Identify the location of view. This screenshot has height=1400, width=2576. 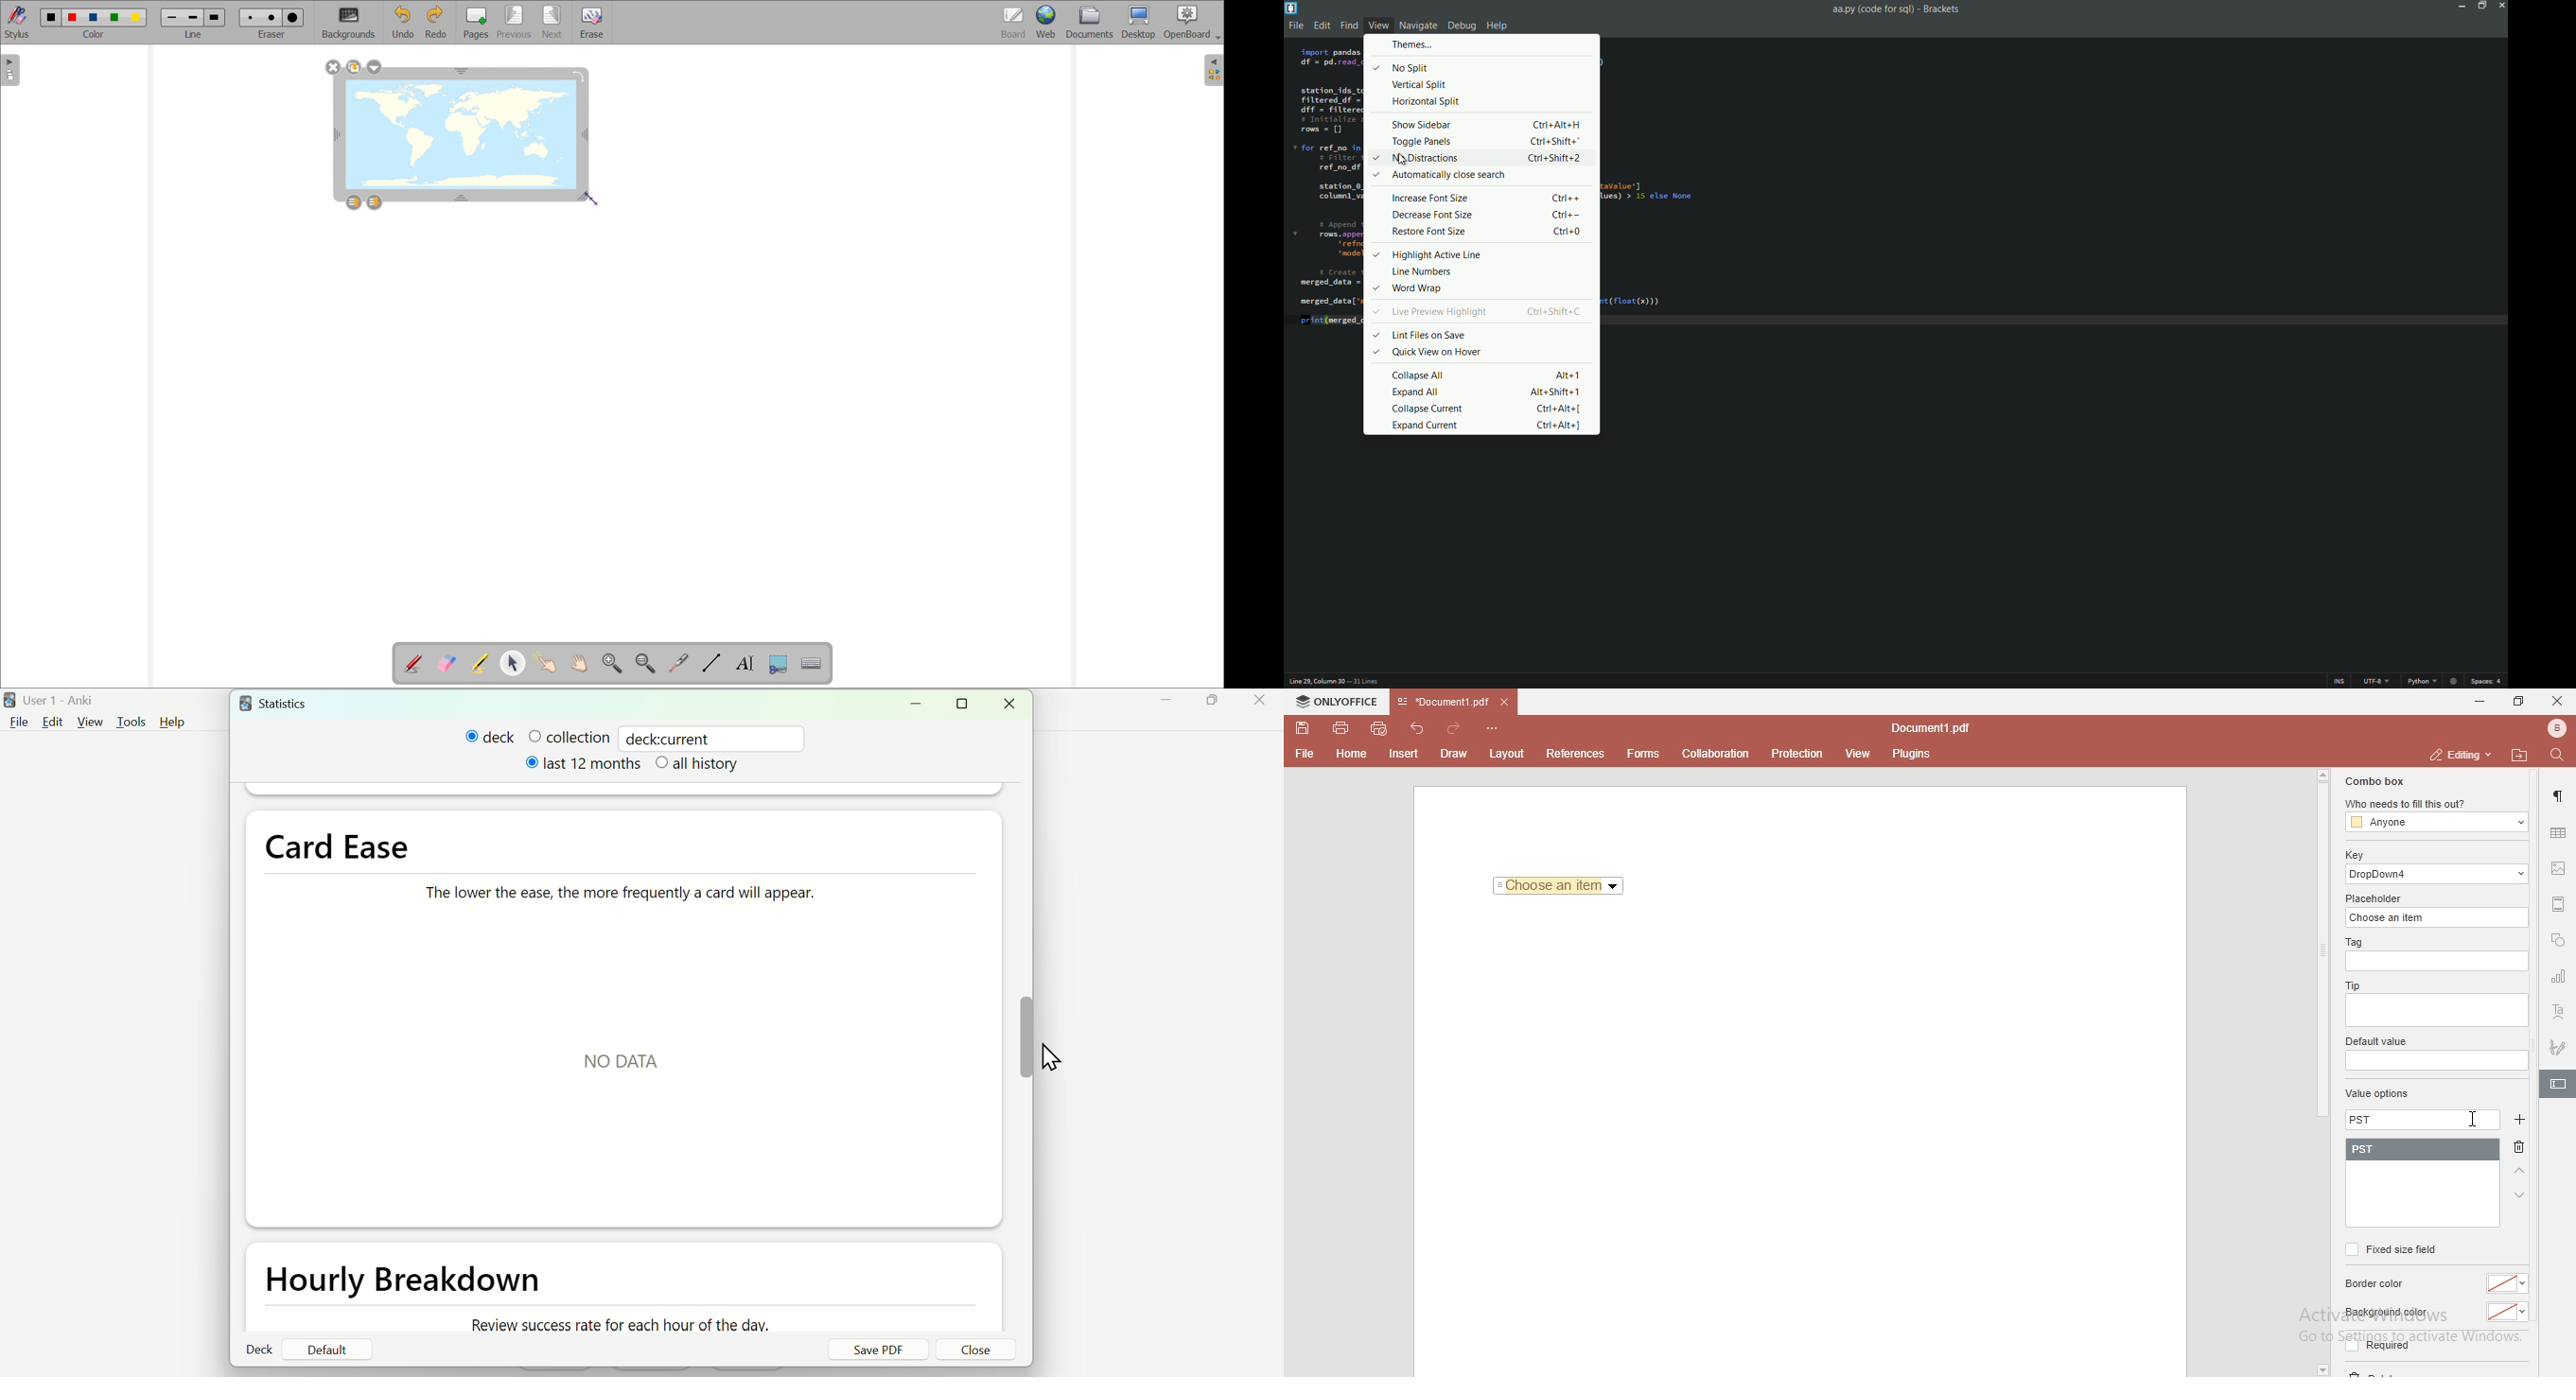
(1859, 754).